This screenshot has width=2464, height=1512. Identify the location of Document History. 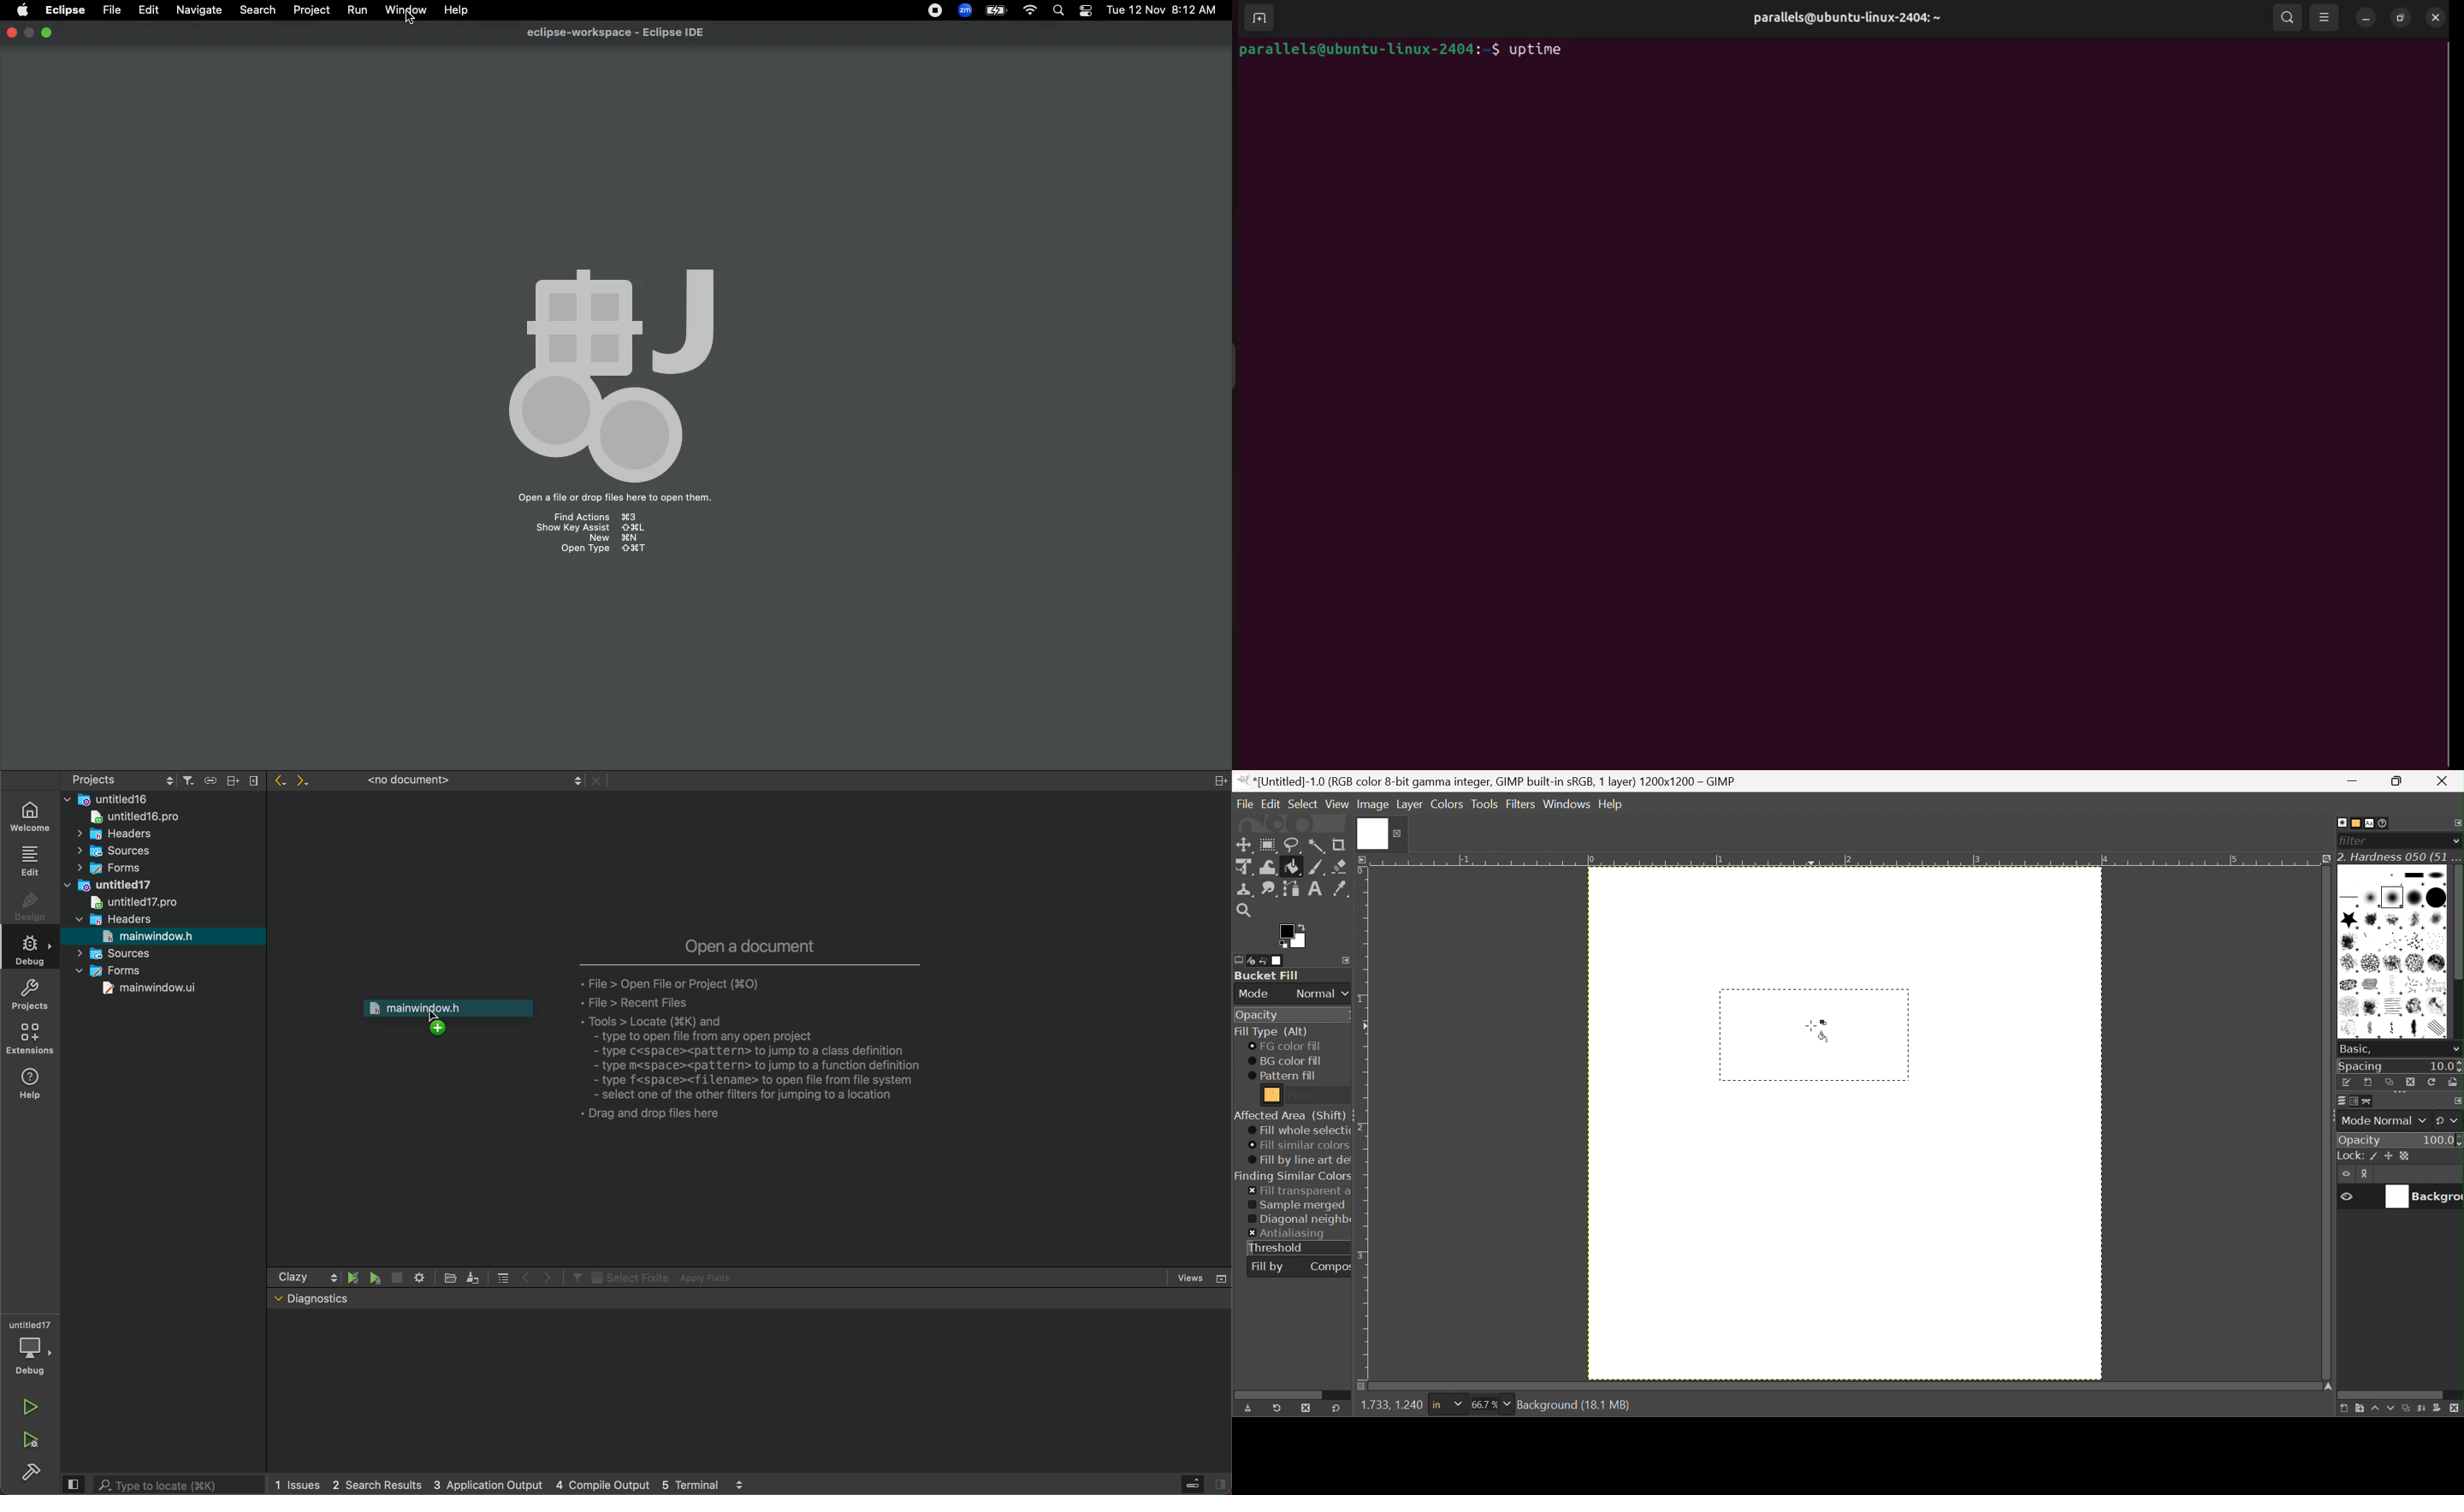
(2384, 823).